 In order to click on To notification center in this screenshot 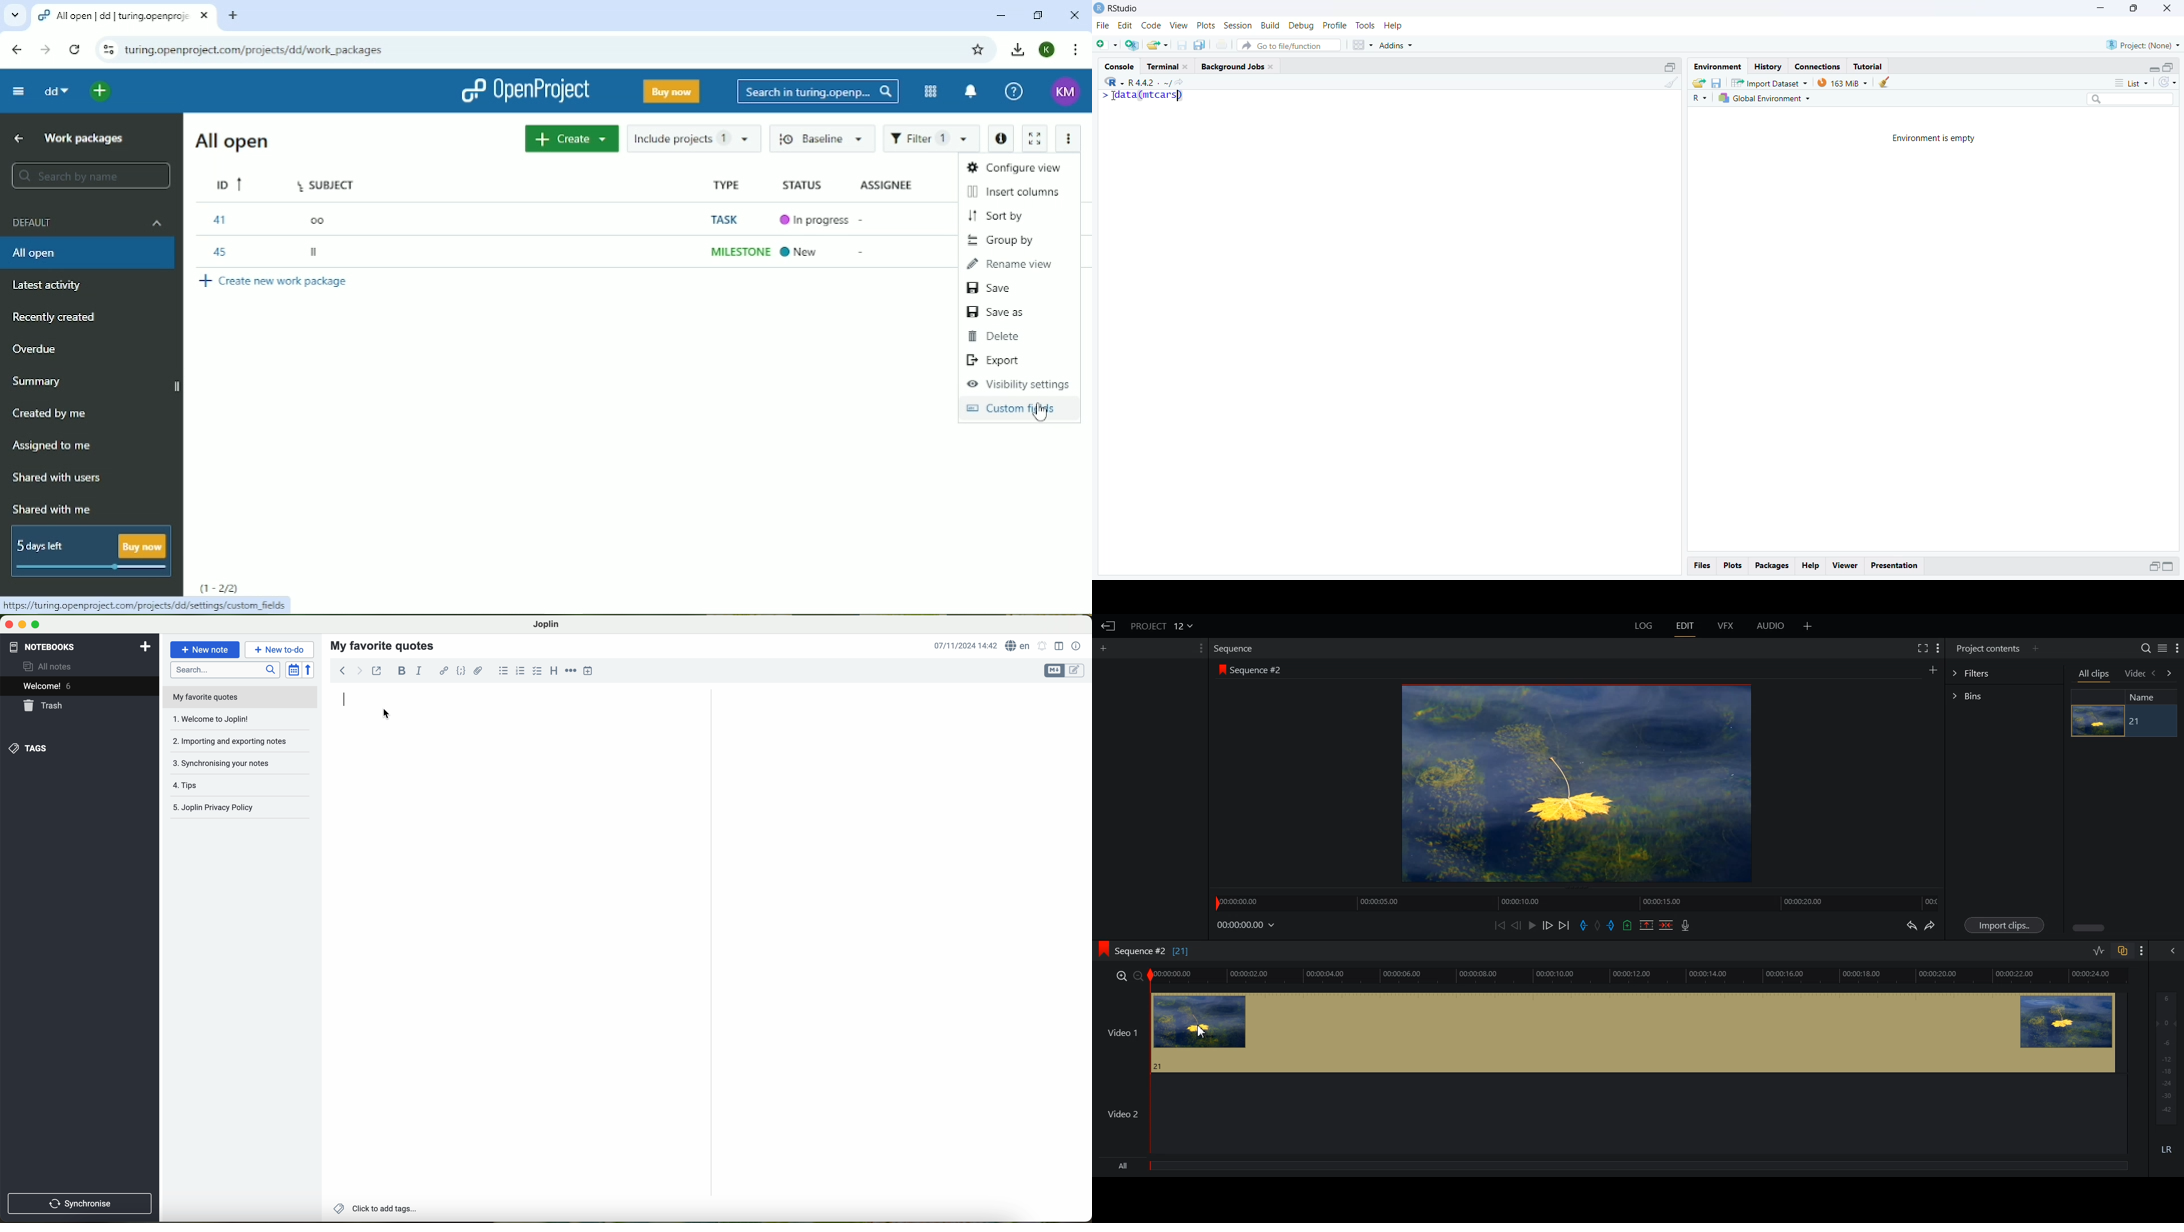, I will do `click(971, 91)`.